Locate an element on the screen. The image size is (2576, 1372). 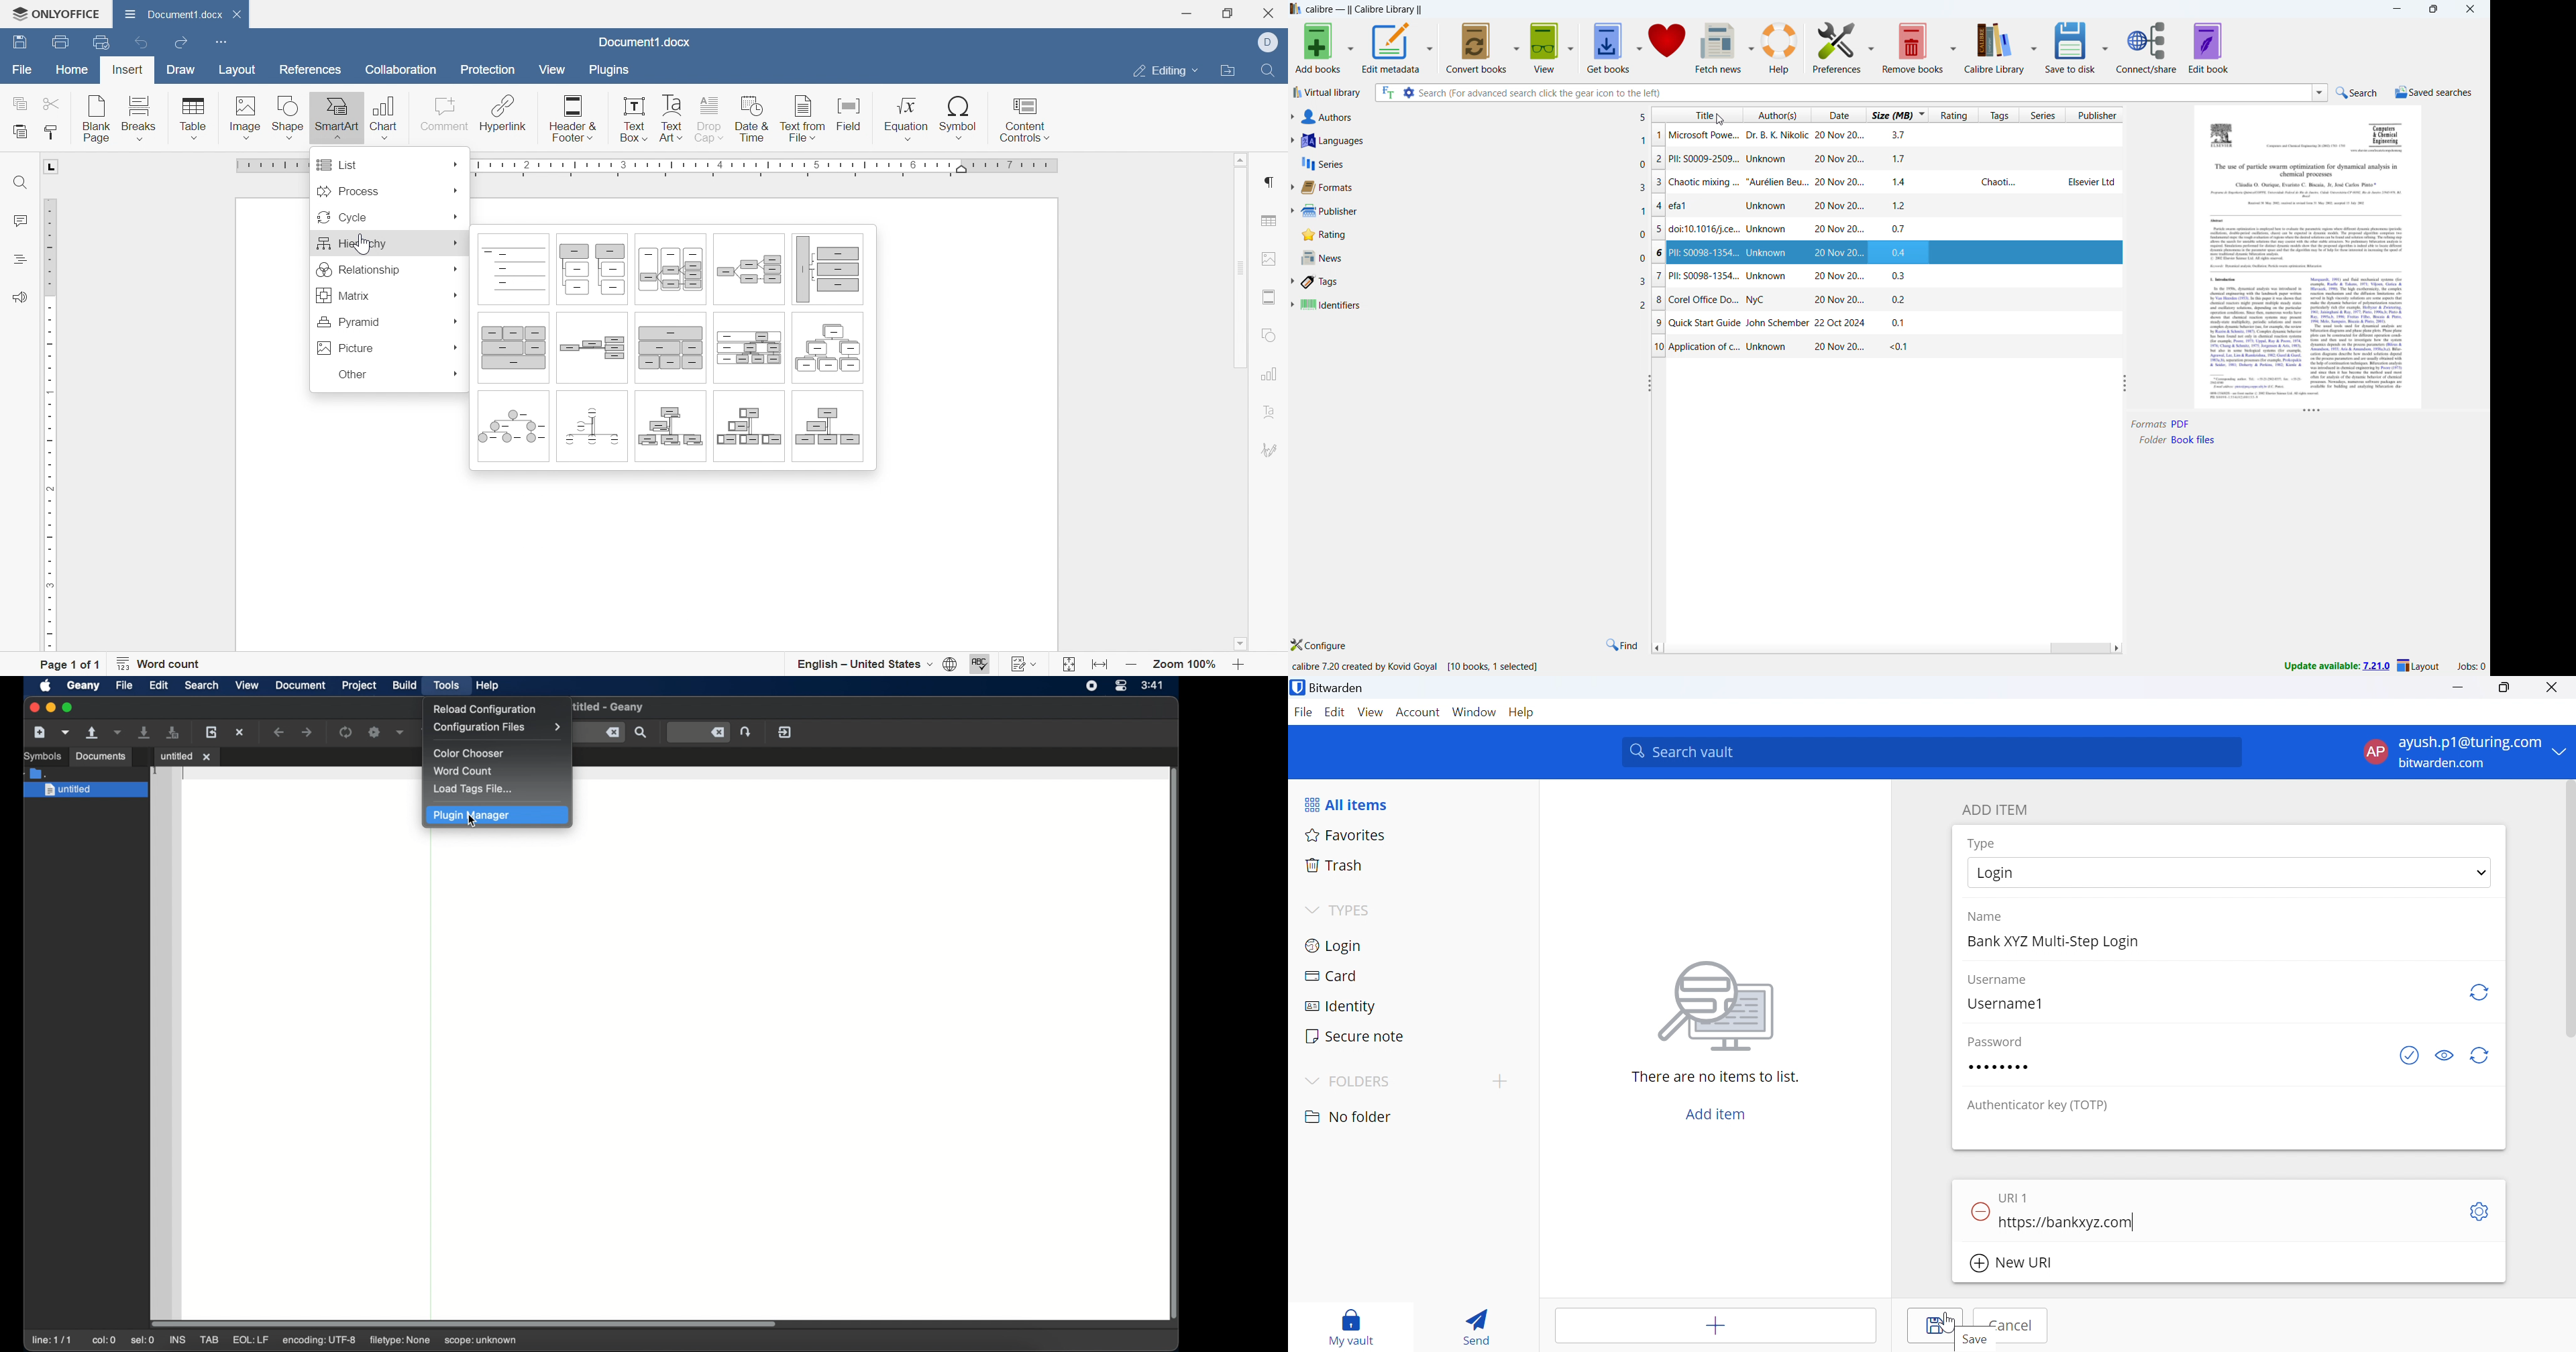
calibre diary options  is located at coordinates (2032, 46).